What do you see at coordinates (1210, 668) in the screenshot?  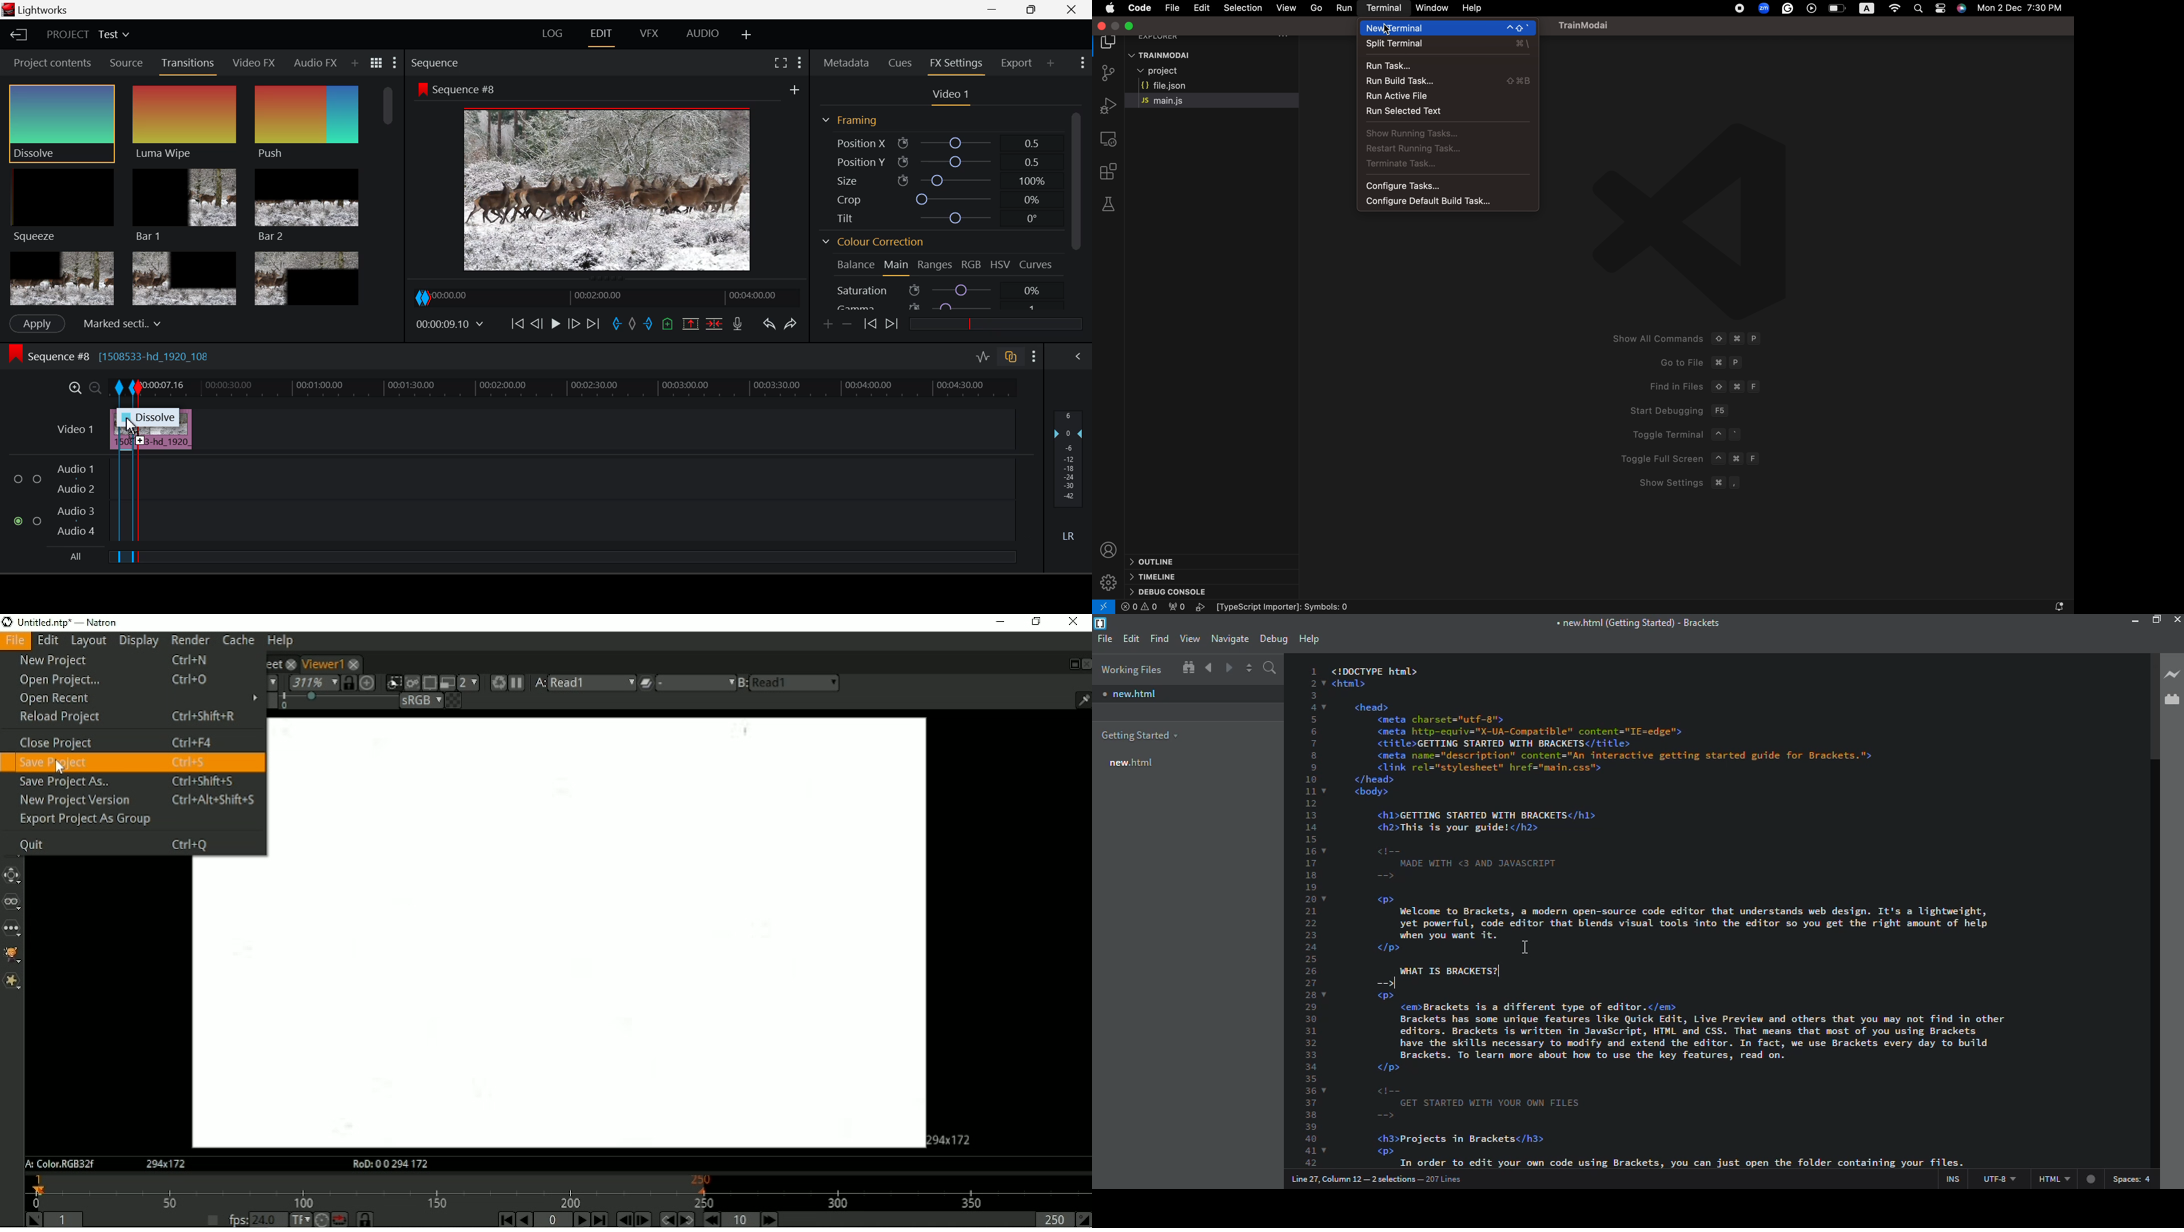 I see `navigate back` at bounding box center [1210, 668].